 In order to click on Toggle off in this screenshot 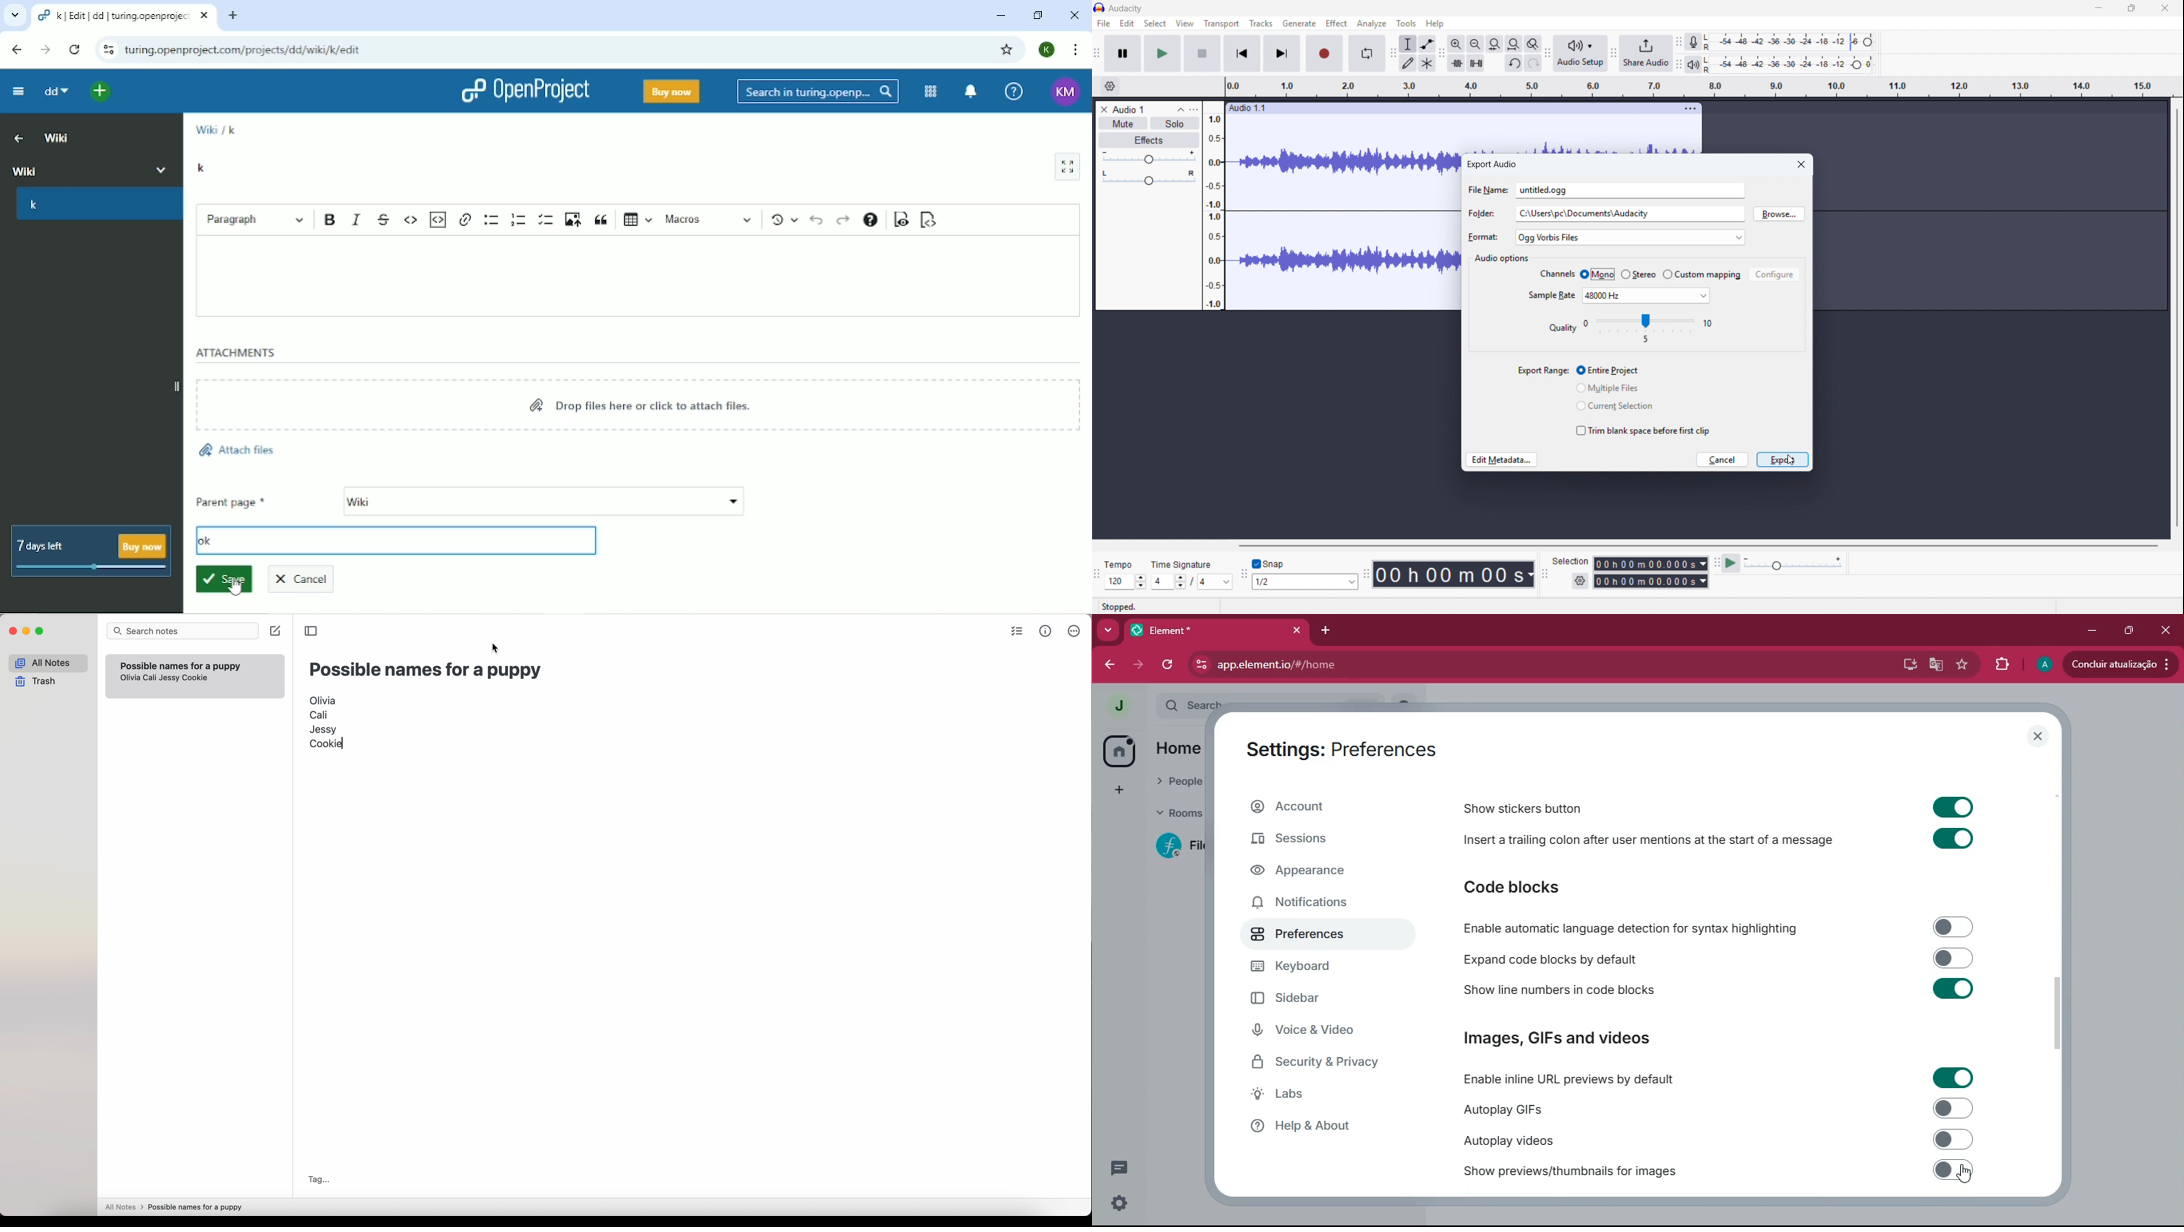, I will do `click(1957, 1109)`.